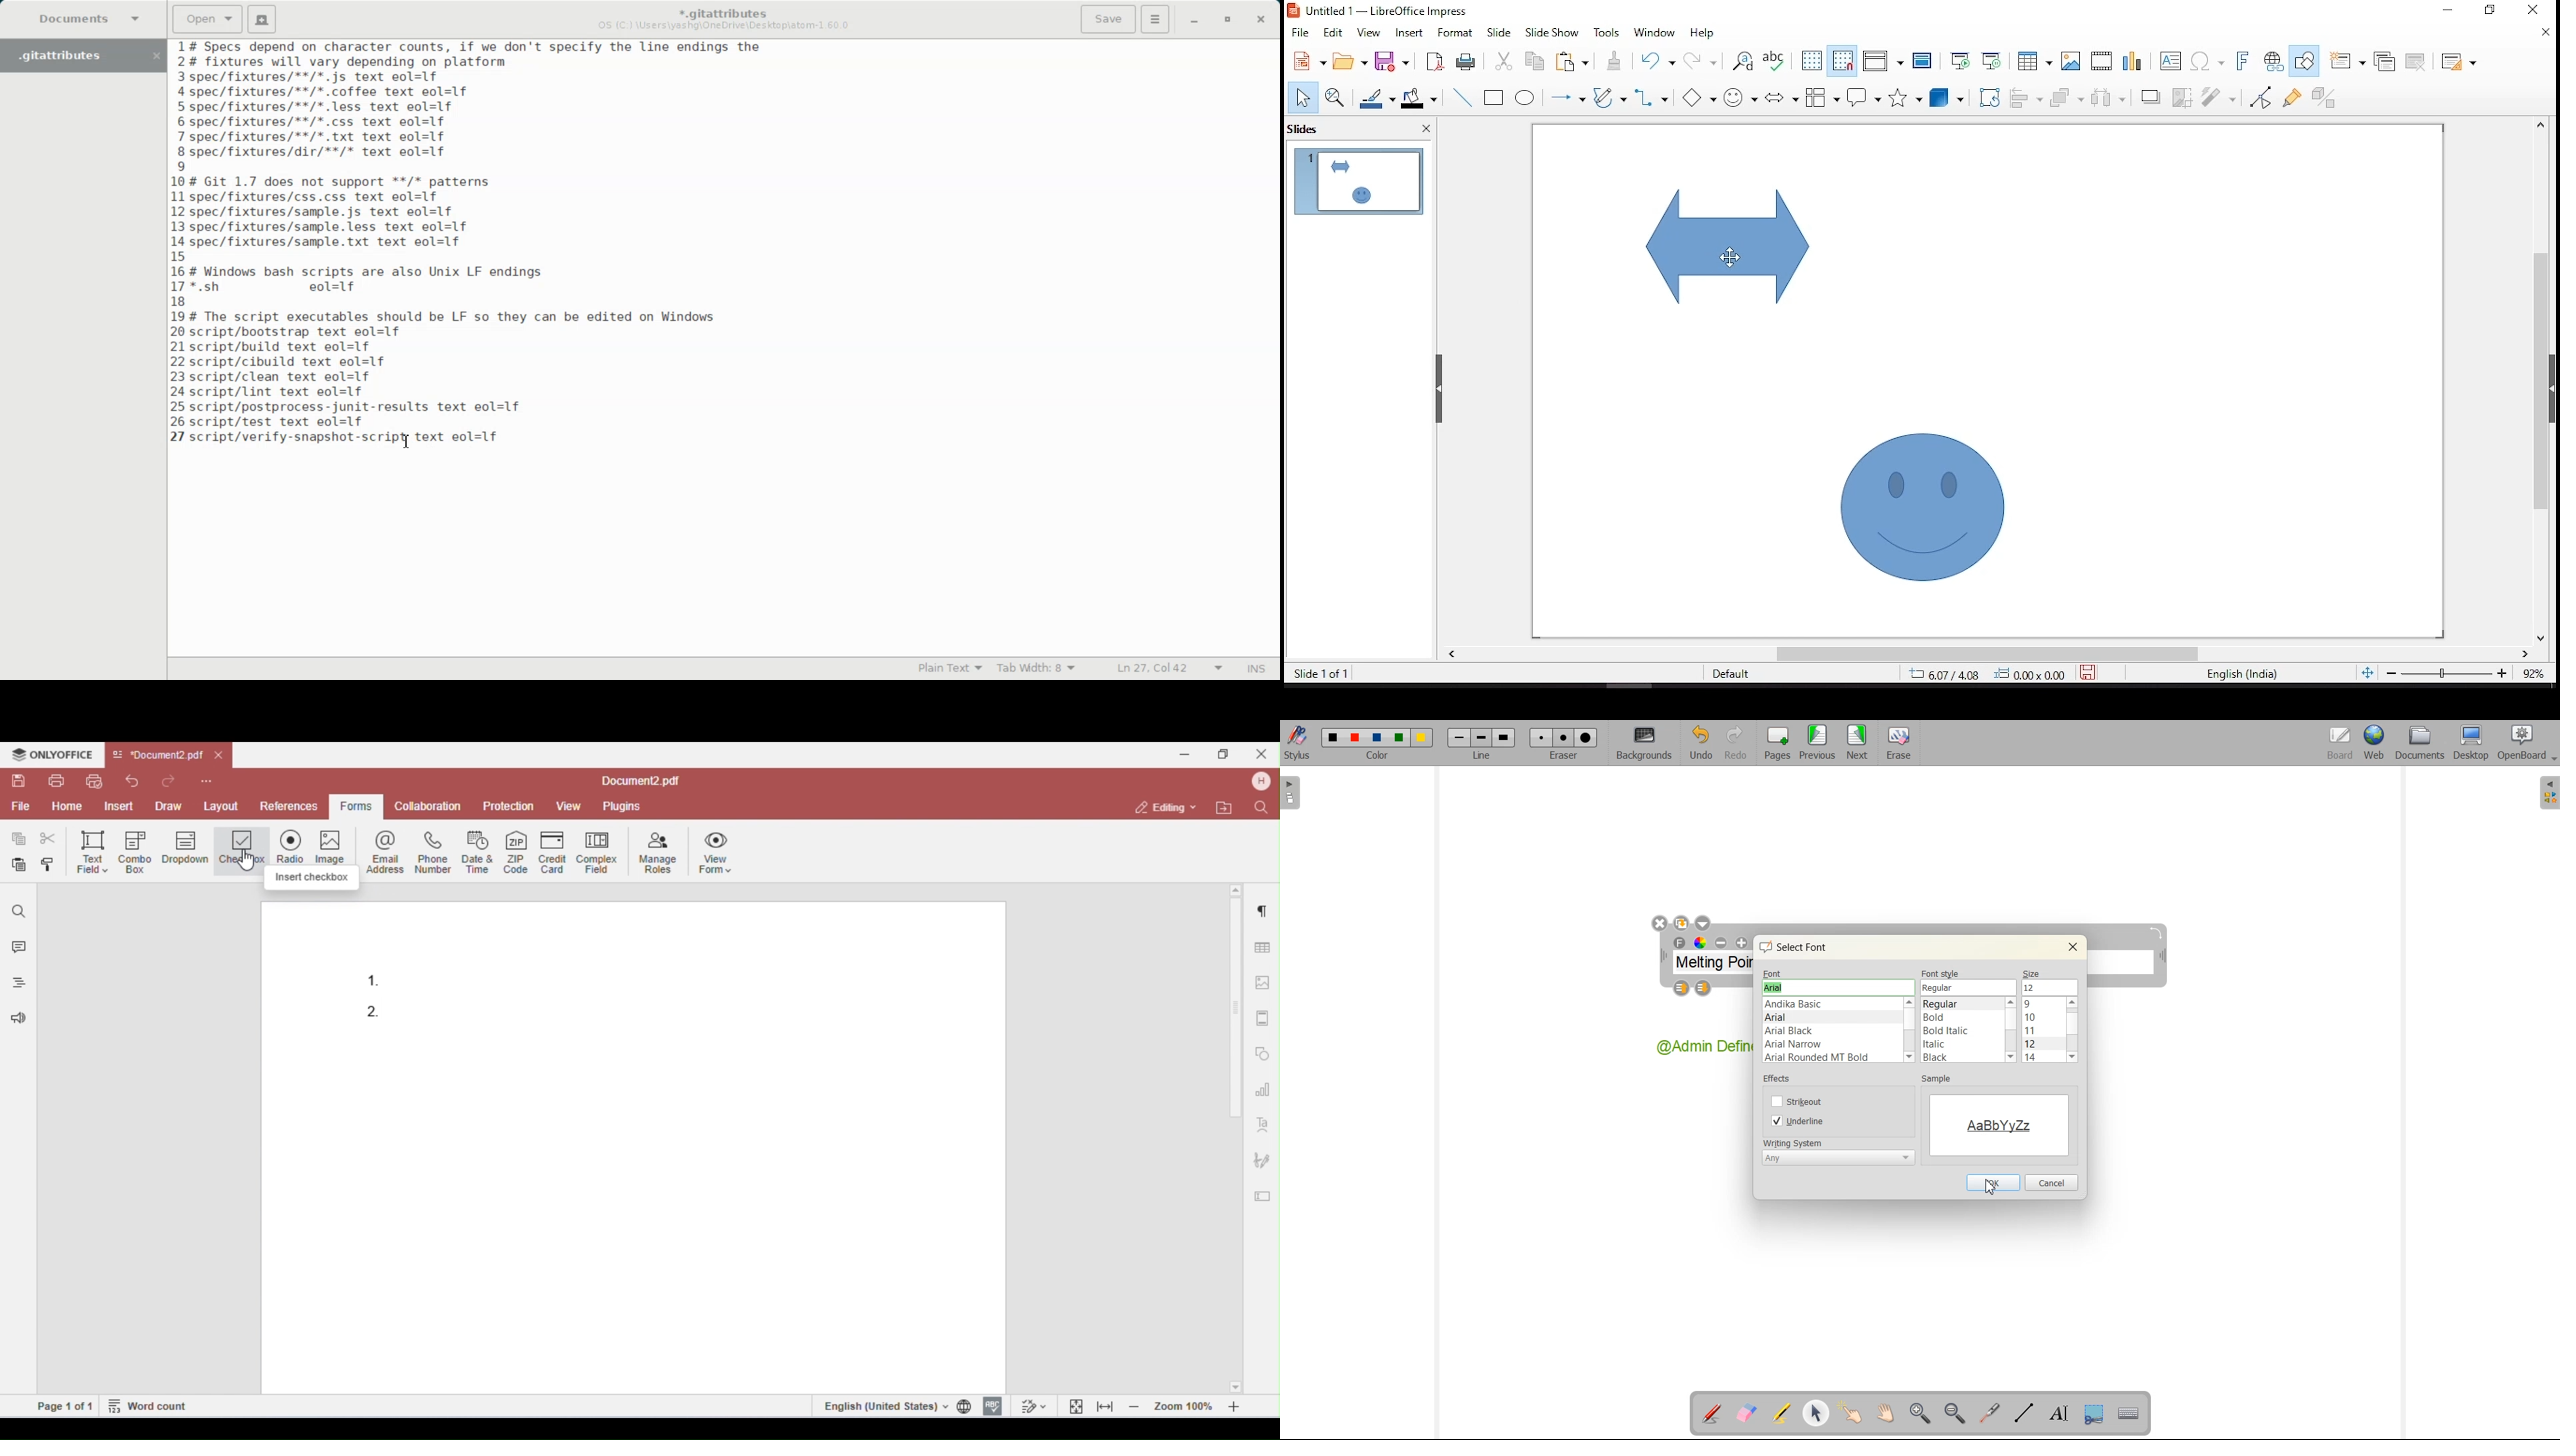 The height and width of the screenshot is (1456, 2576). Describe the element at coordinates (1921, 1414) in the screenshot. I see `Zoom In` at that location.